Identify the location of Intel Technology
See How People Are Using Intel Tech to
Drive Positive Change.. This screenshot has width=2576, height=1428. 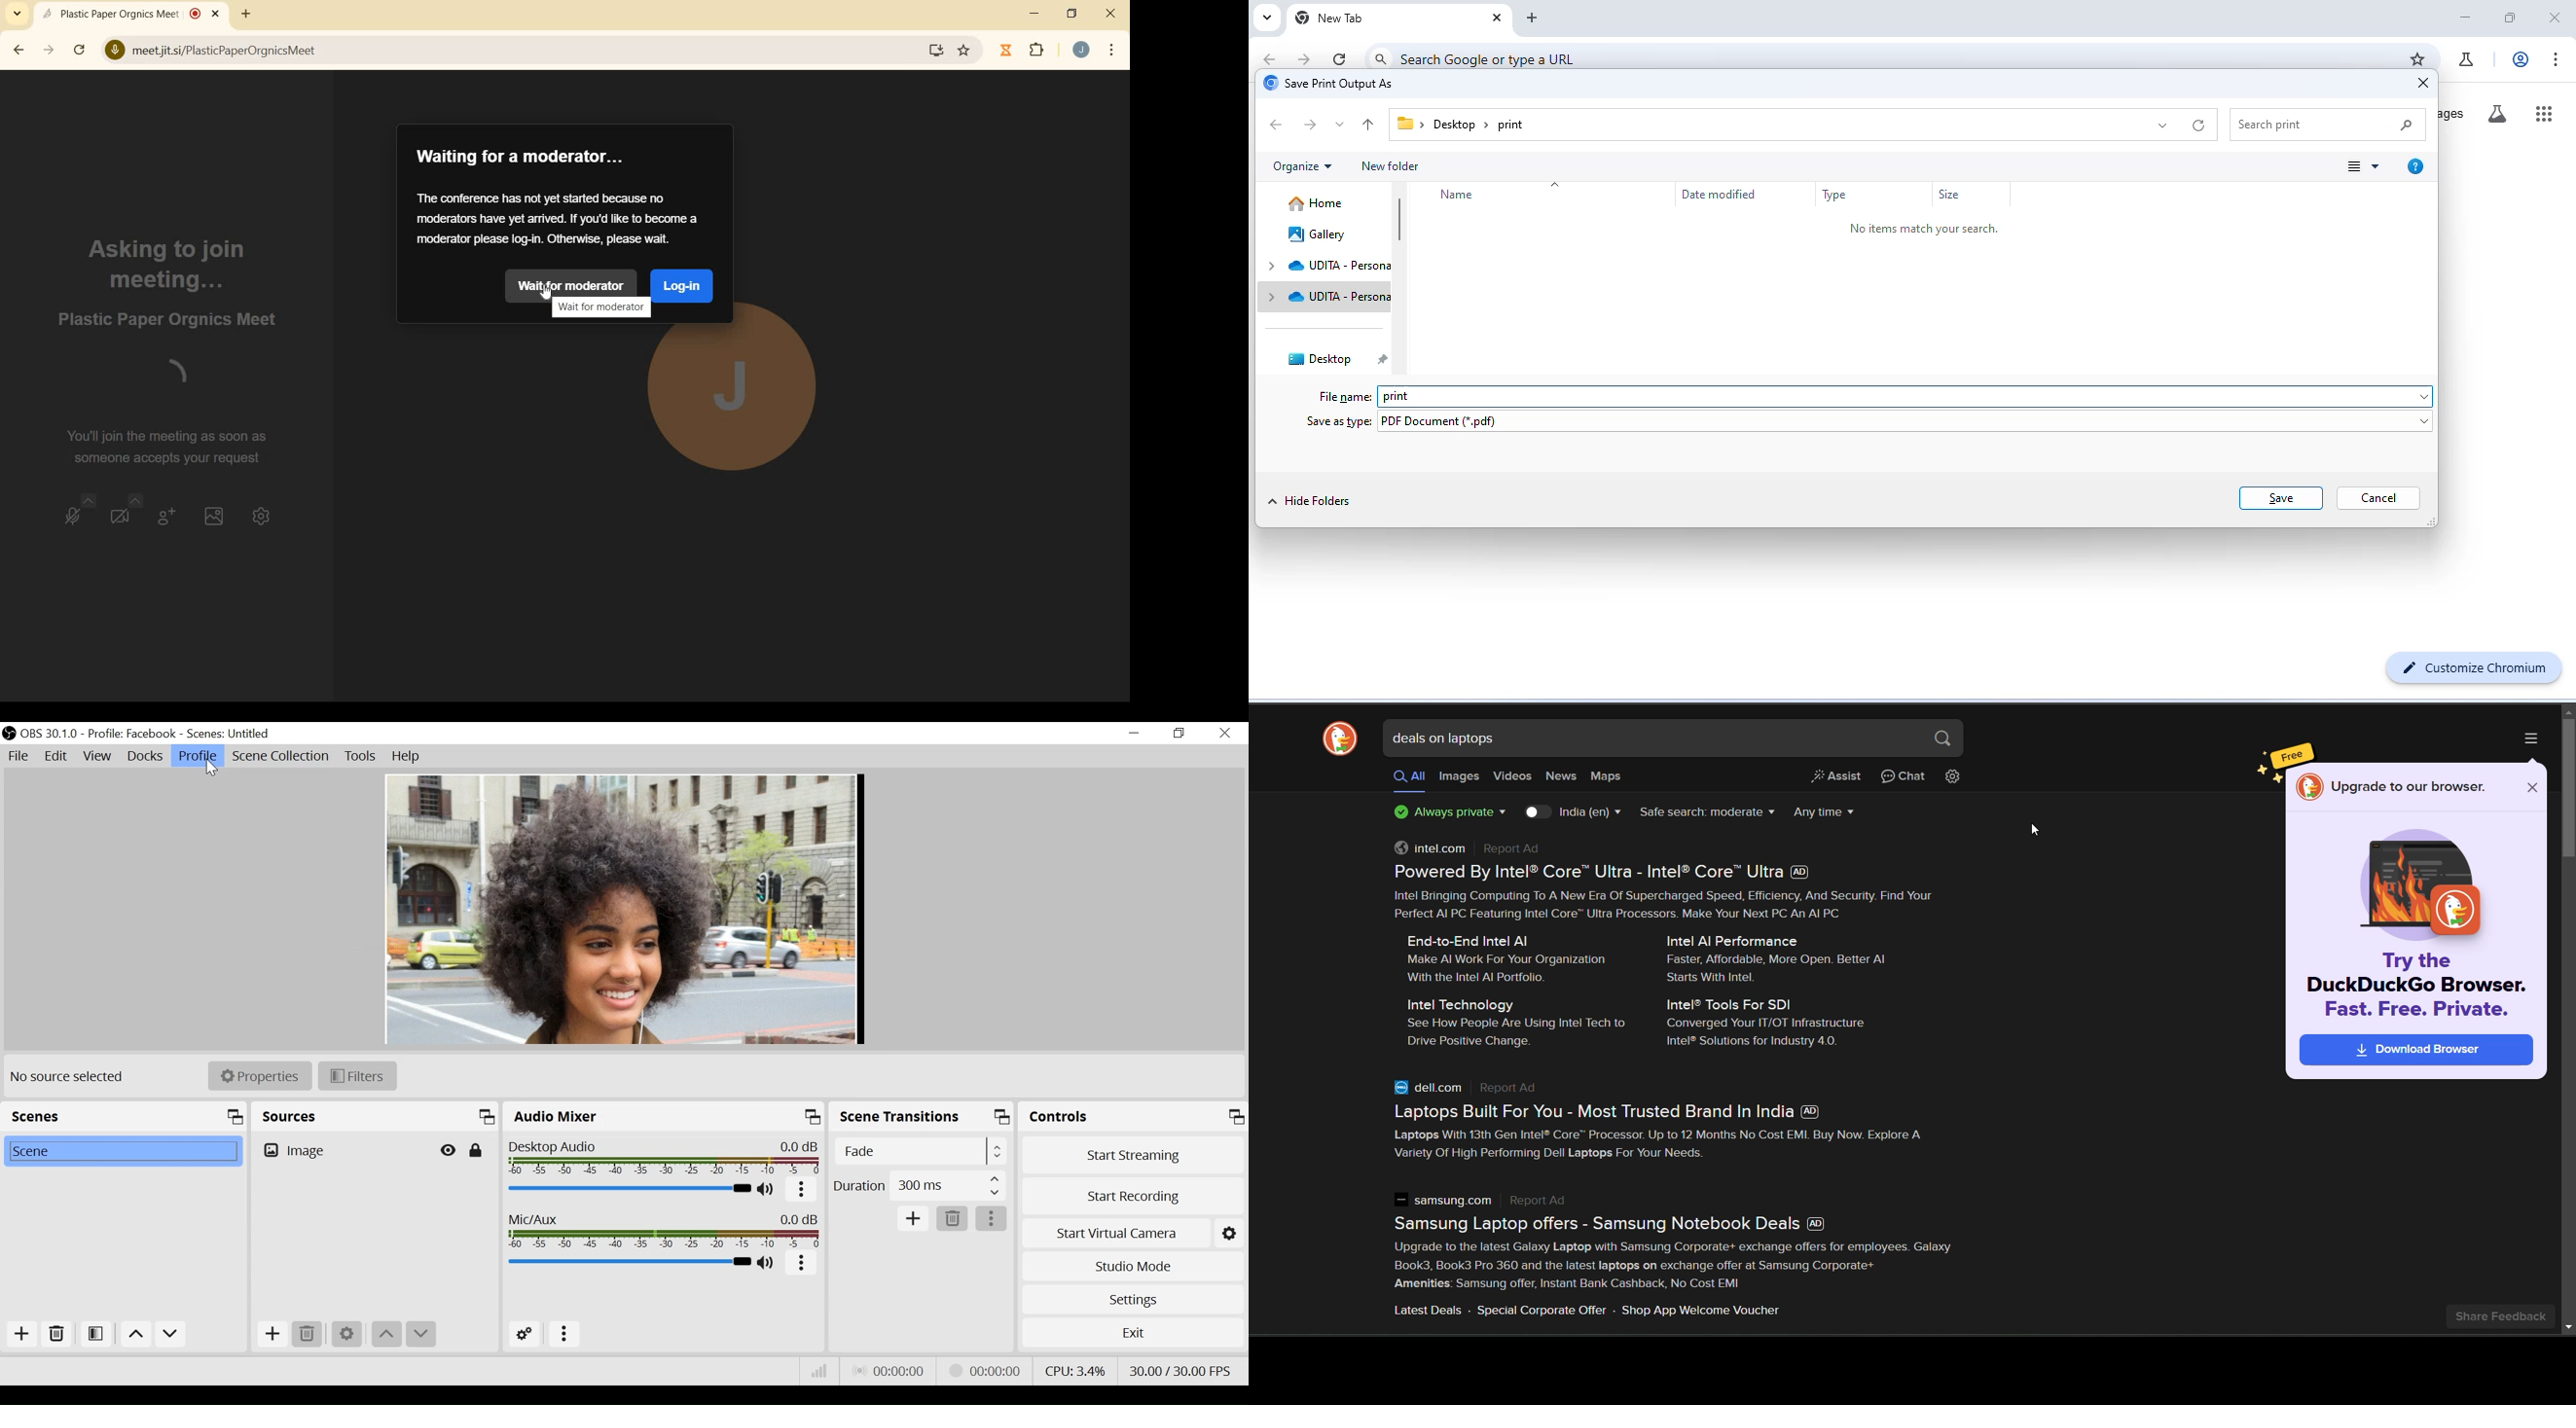
(1514, 1024).